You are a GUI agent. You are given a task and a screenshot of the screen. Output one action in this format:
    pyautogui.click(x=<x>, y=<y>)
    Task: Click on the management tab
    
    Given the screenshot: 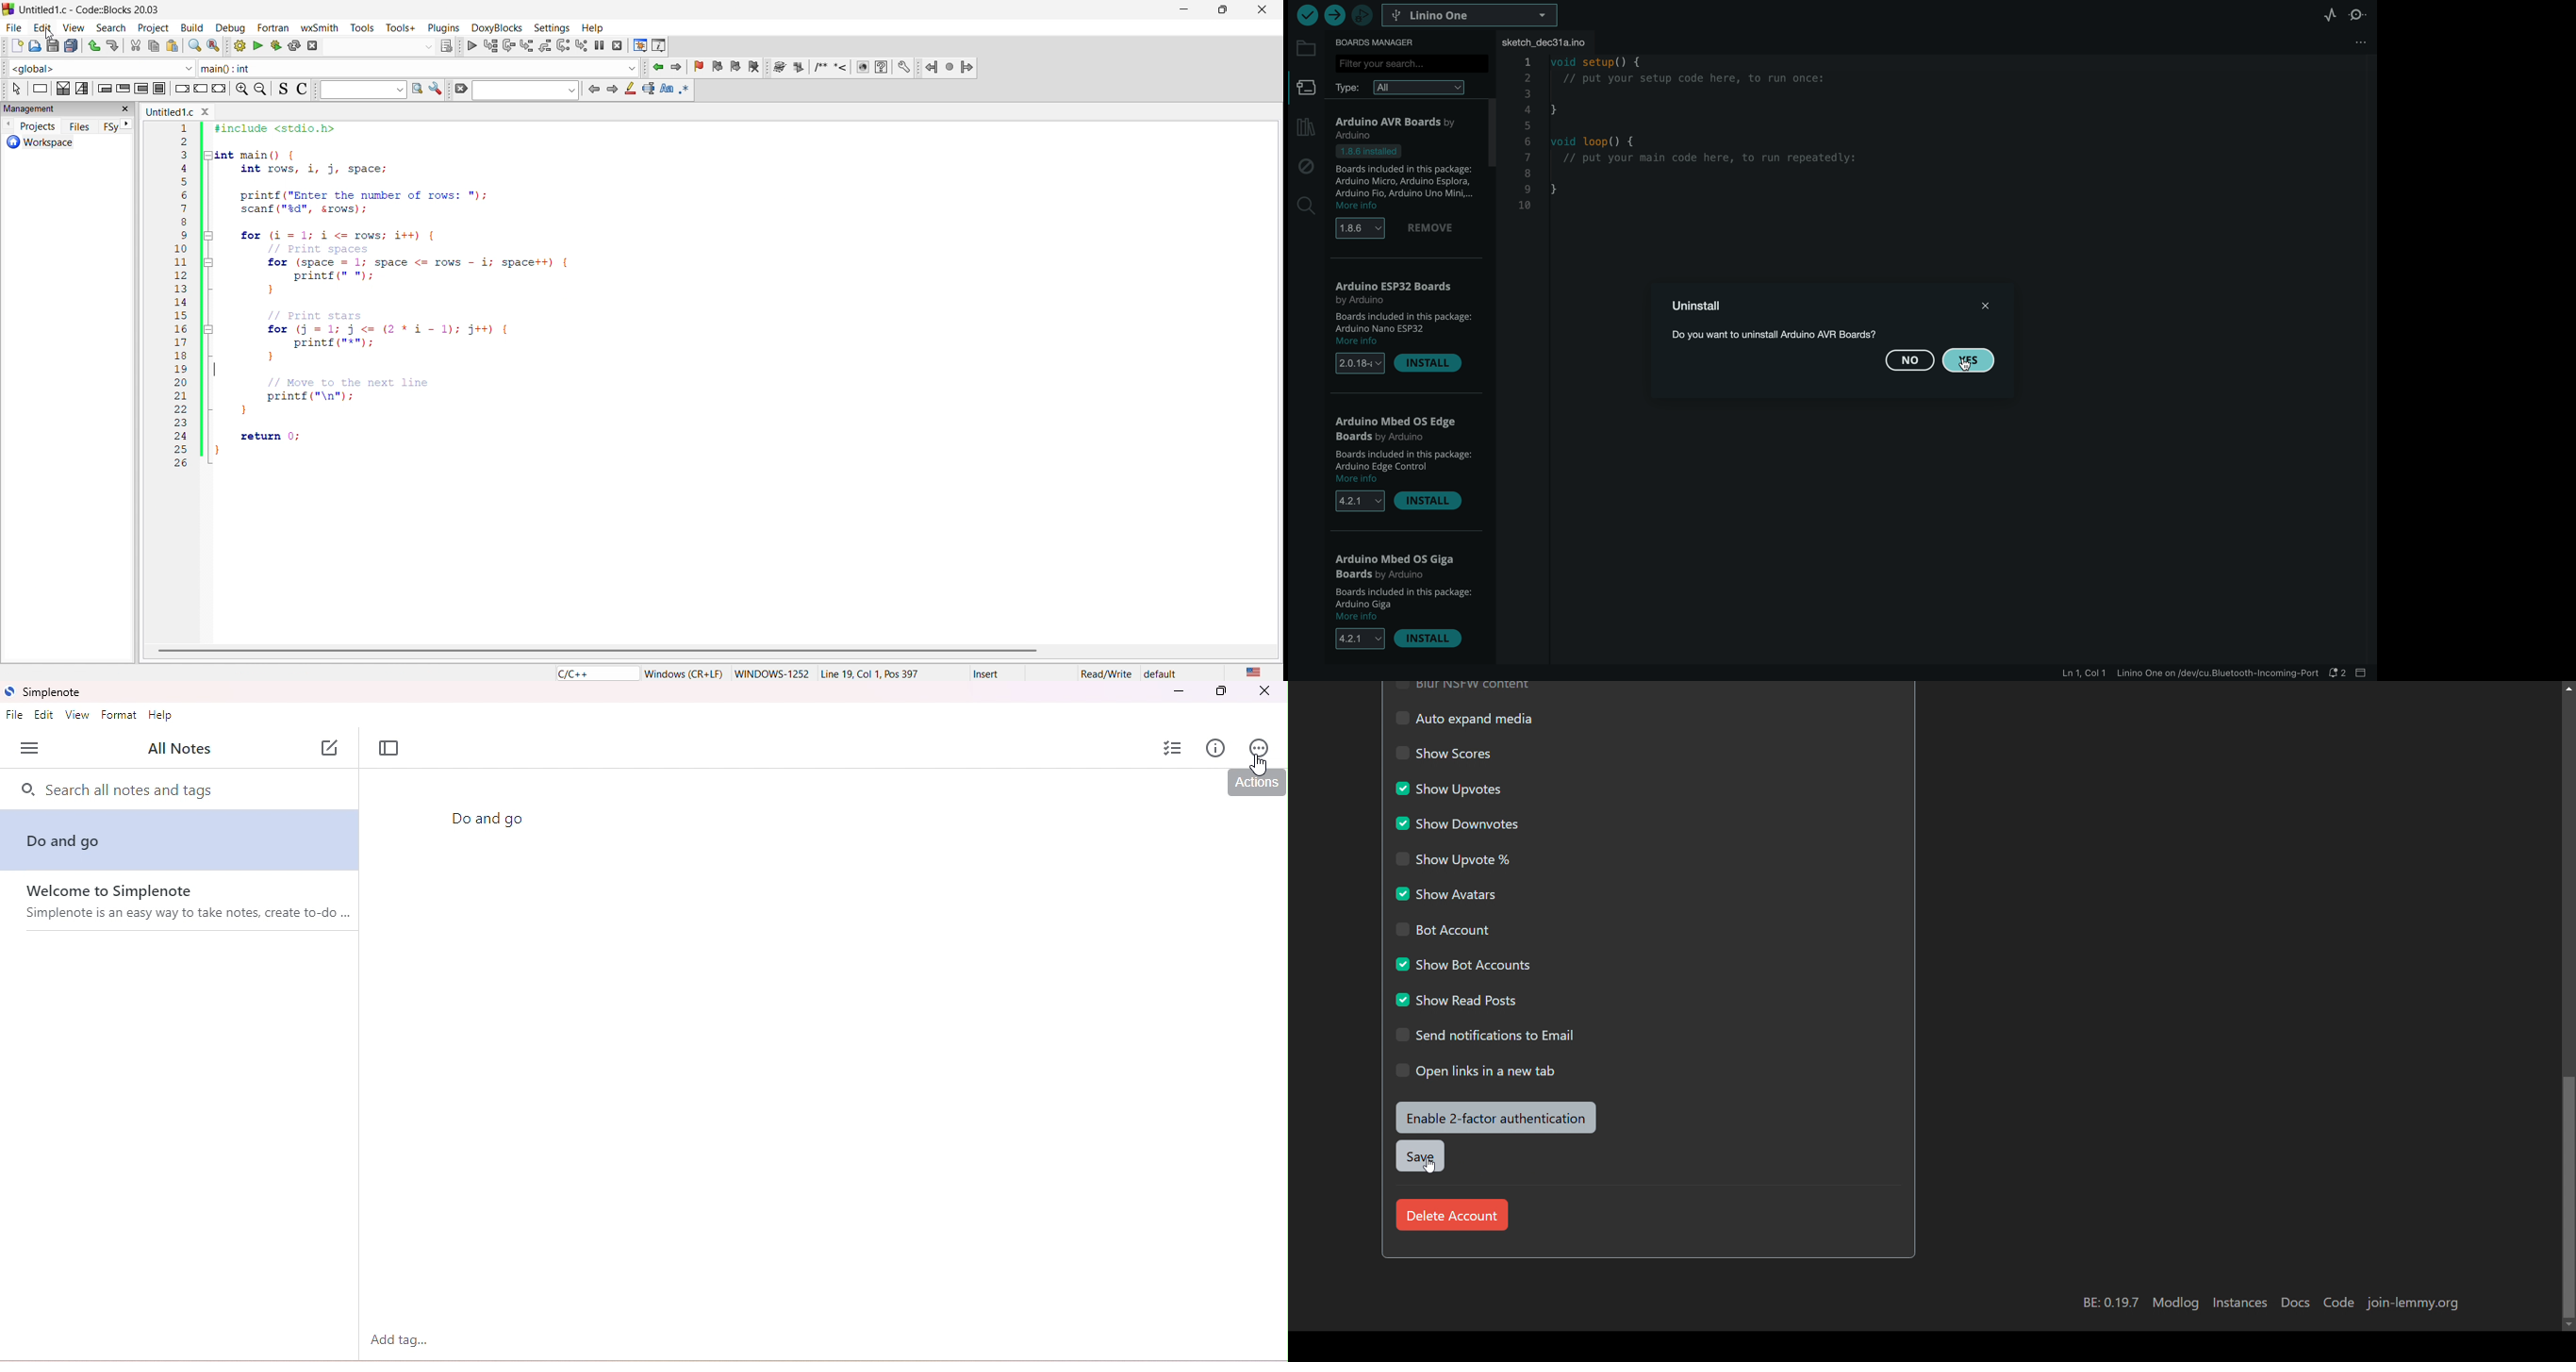 What is the action you would take?
    pyautogui.click(x=70, y=110)
    